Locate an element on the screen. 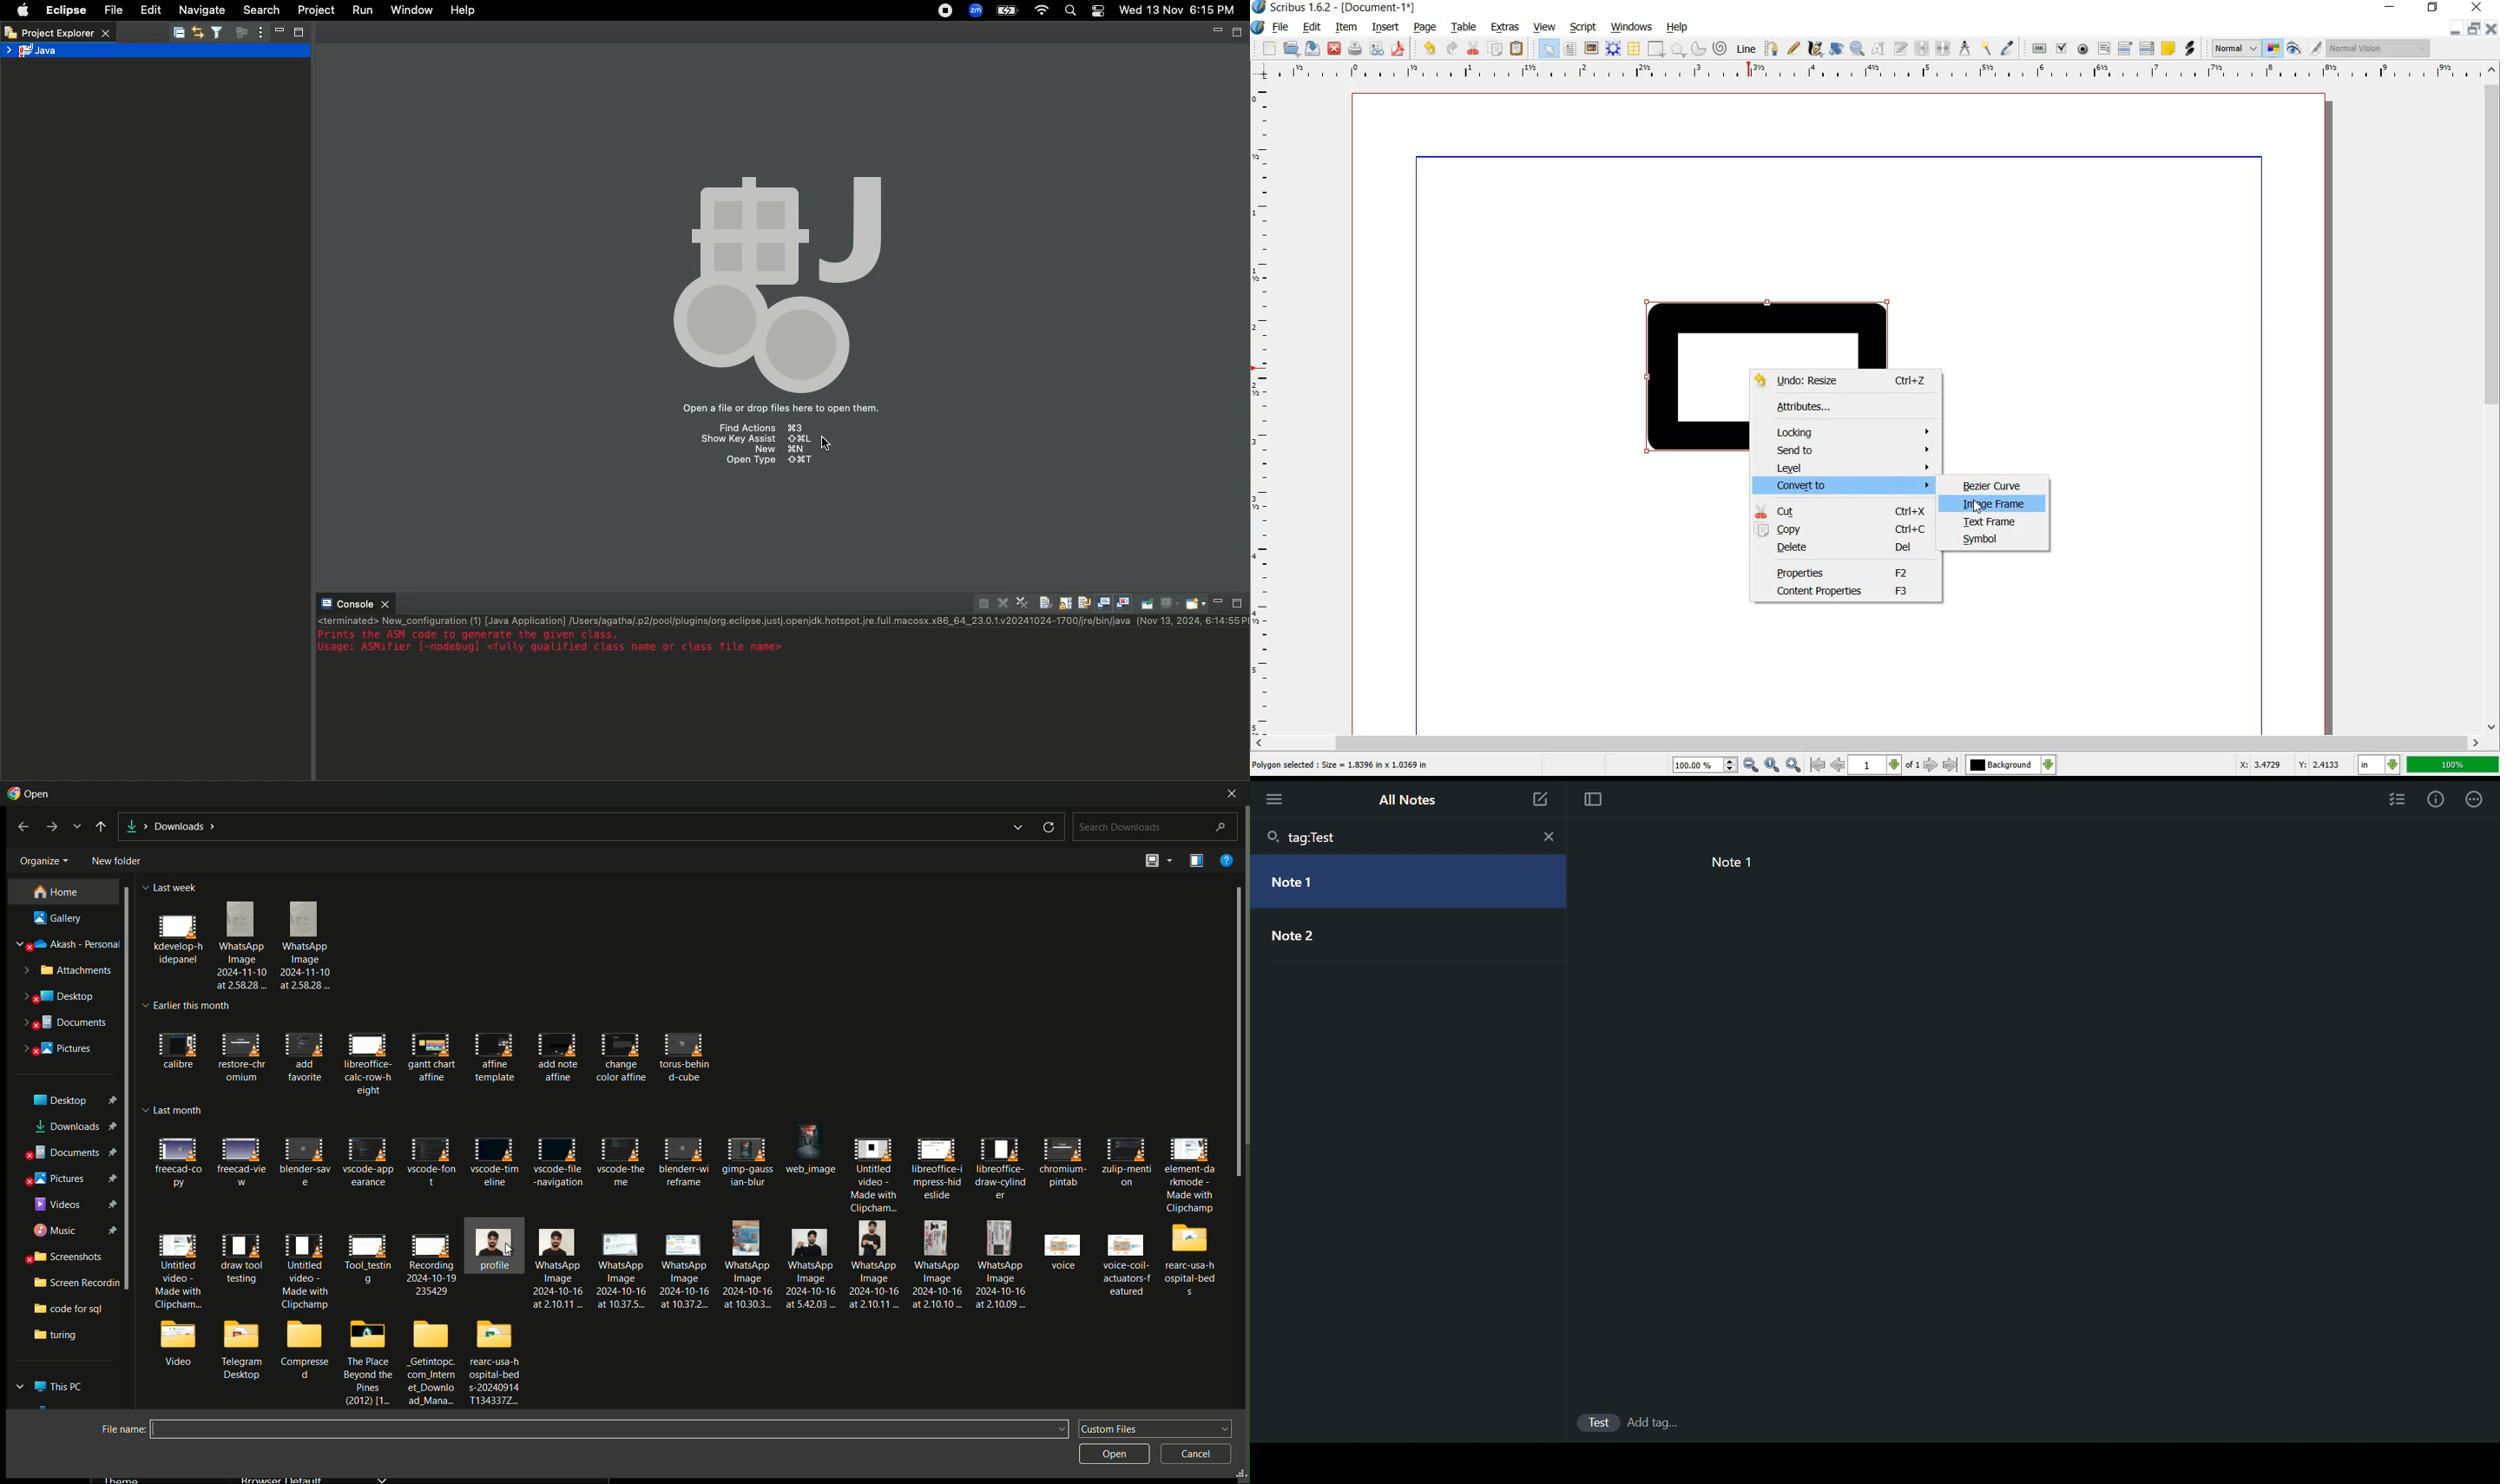 The image size is (2520, 1484). Date/time is located at coordinates (1184, 10).